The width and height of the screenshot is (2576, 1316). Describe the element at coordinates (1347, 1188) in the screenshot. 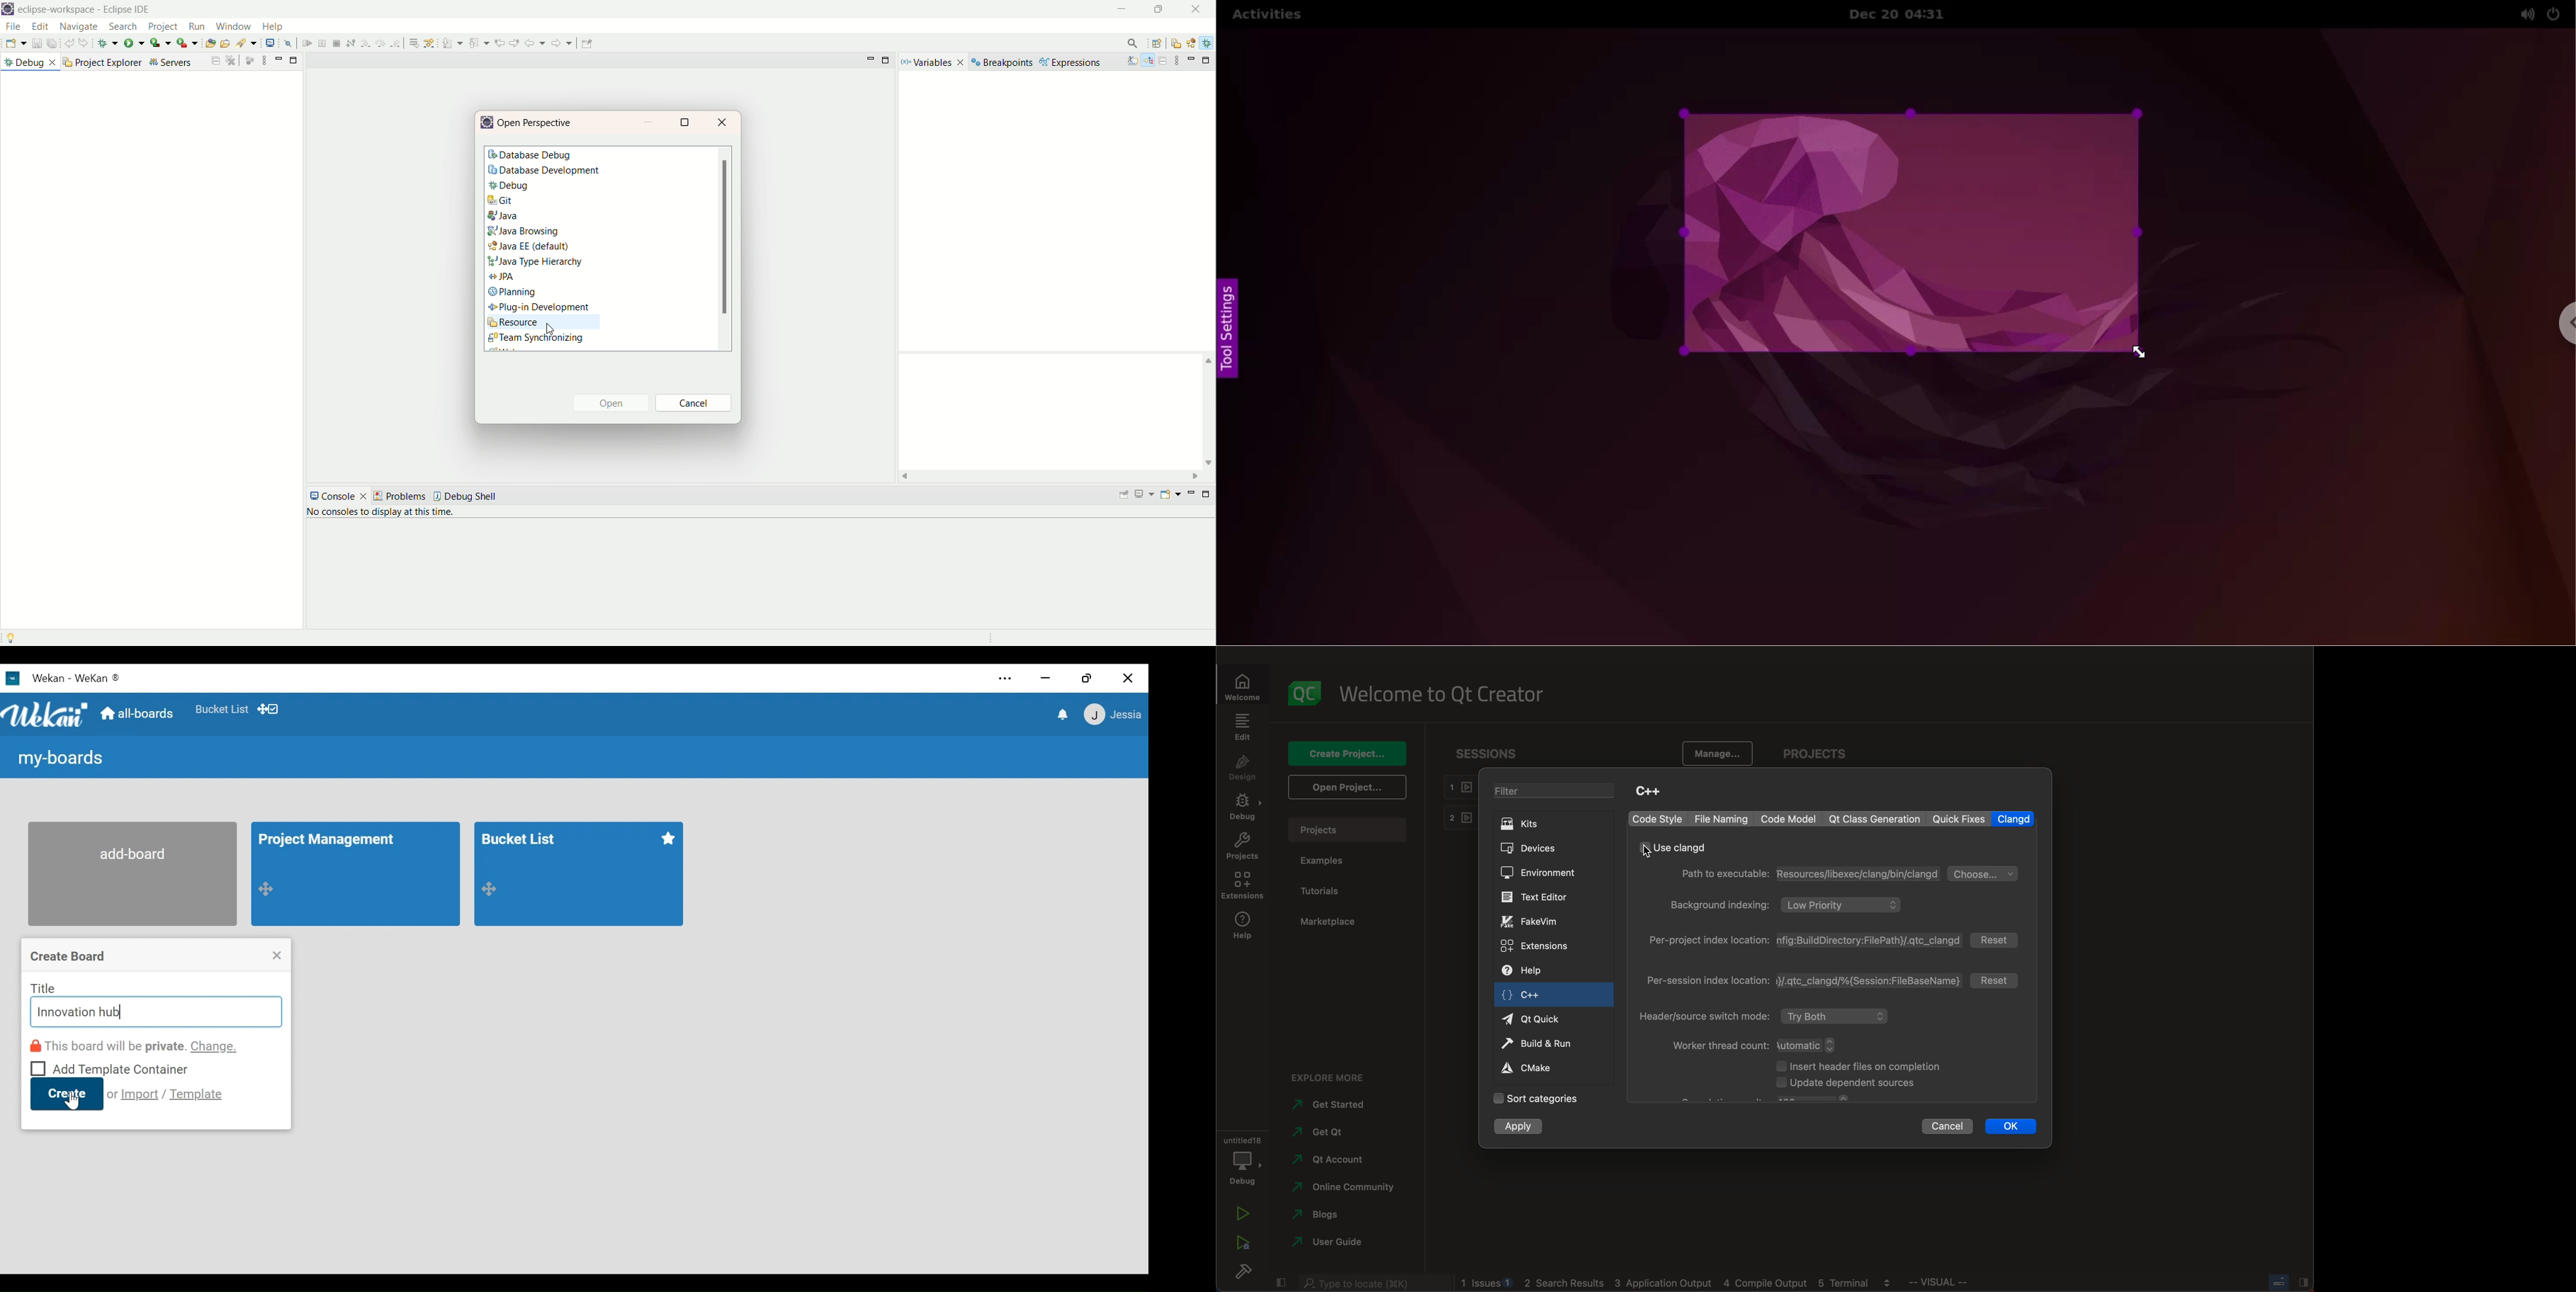

I see `community` at that location.